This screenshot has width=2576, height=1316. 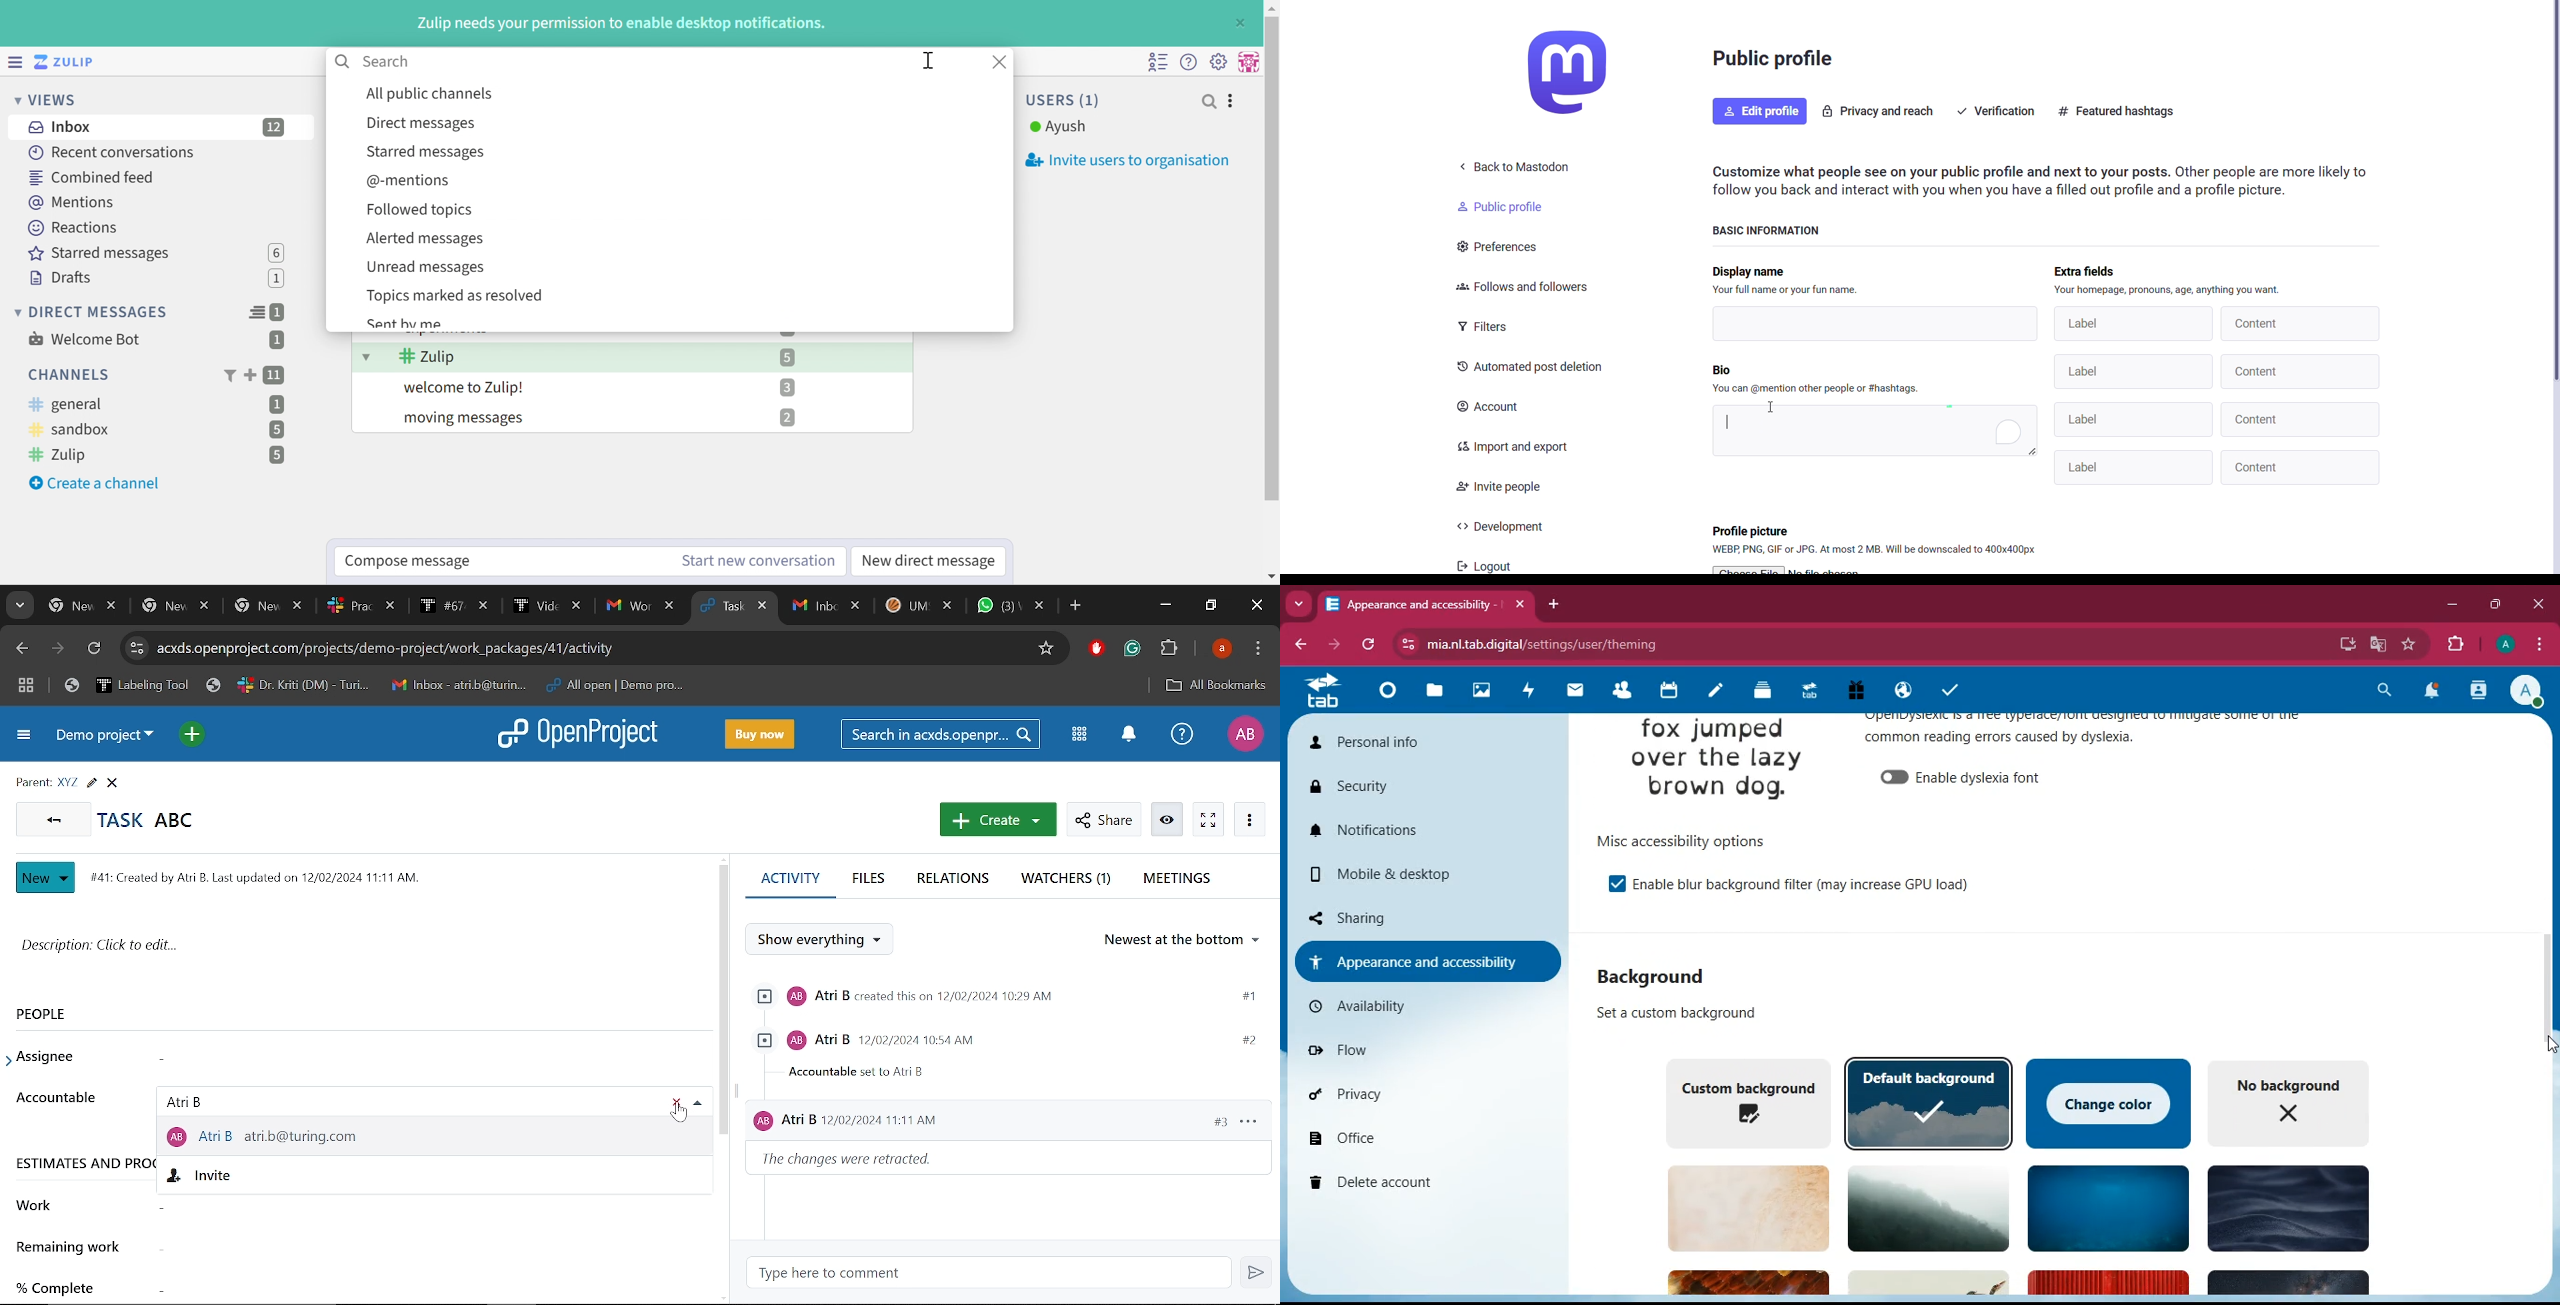 What do you see at coordinates (1490, 326) in the screenshot?
I see `Filters` at bounding box center [1490, 326].